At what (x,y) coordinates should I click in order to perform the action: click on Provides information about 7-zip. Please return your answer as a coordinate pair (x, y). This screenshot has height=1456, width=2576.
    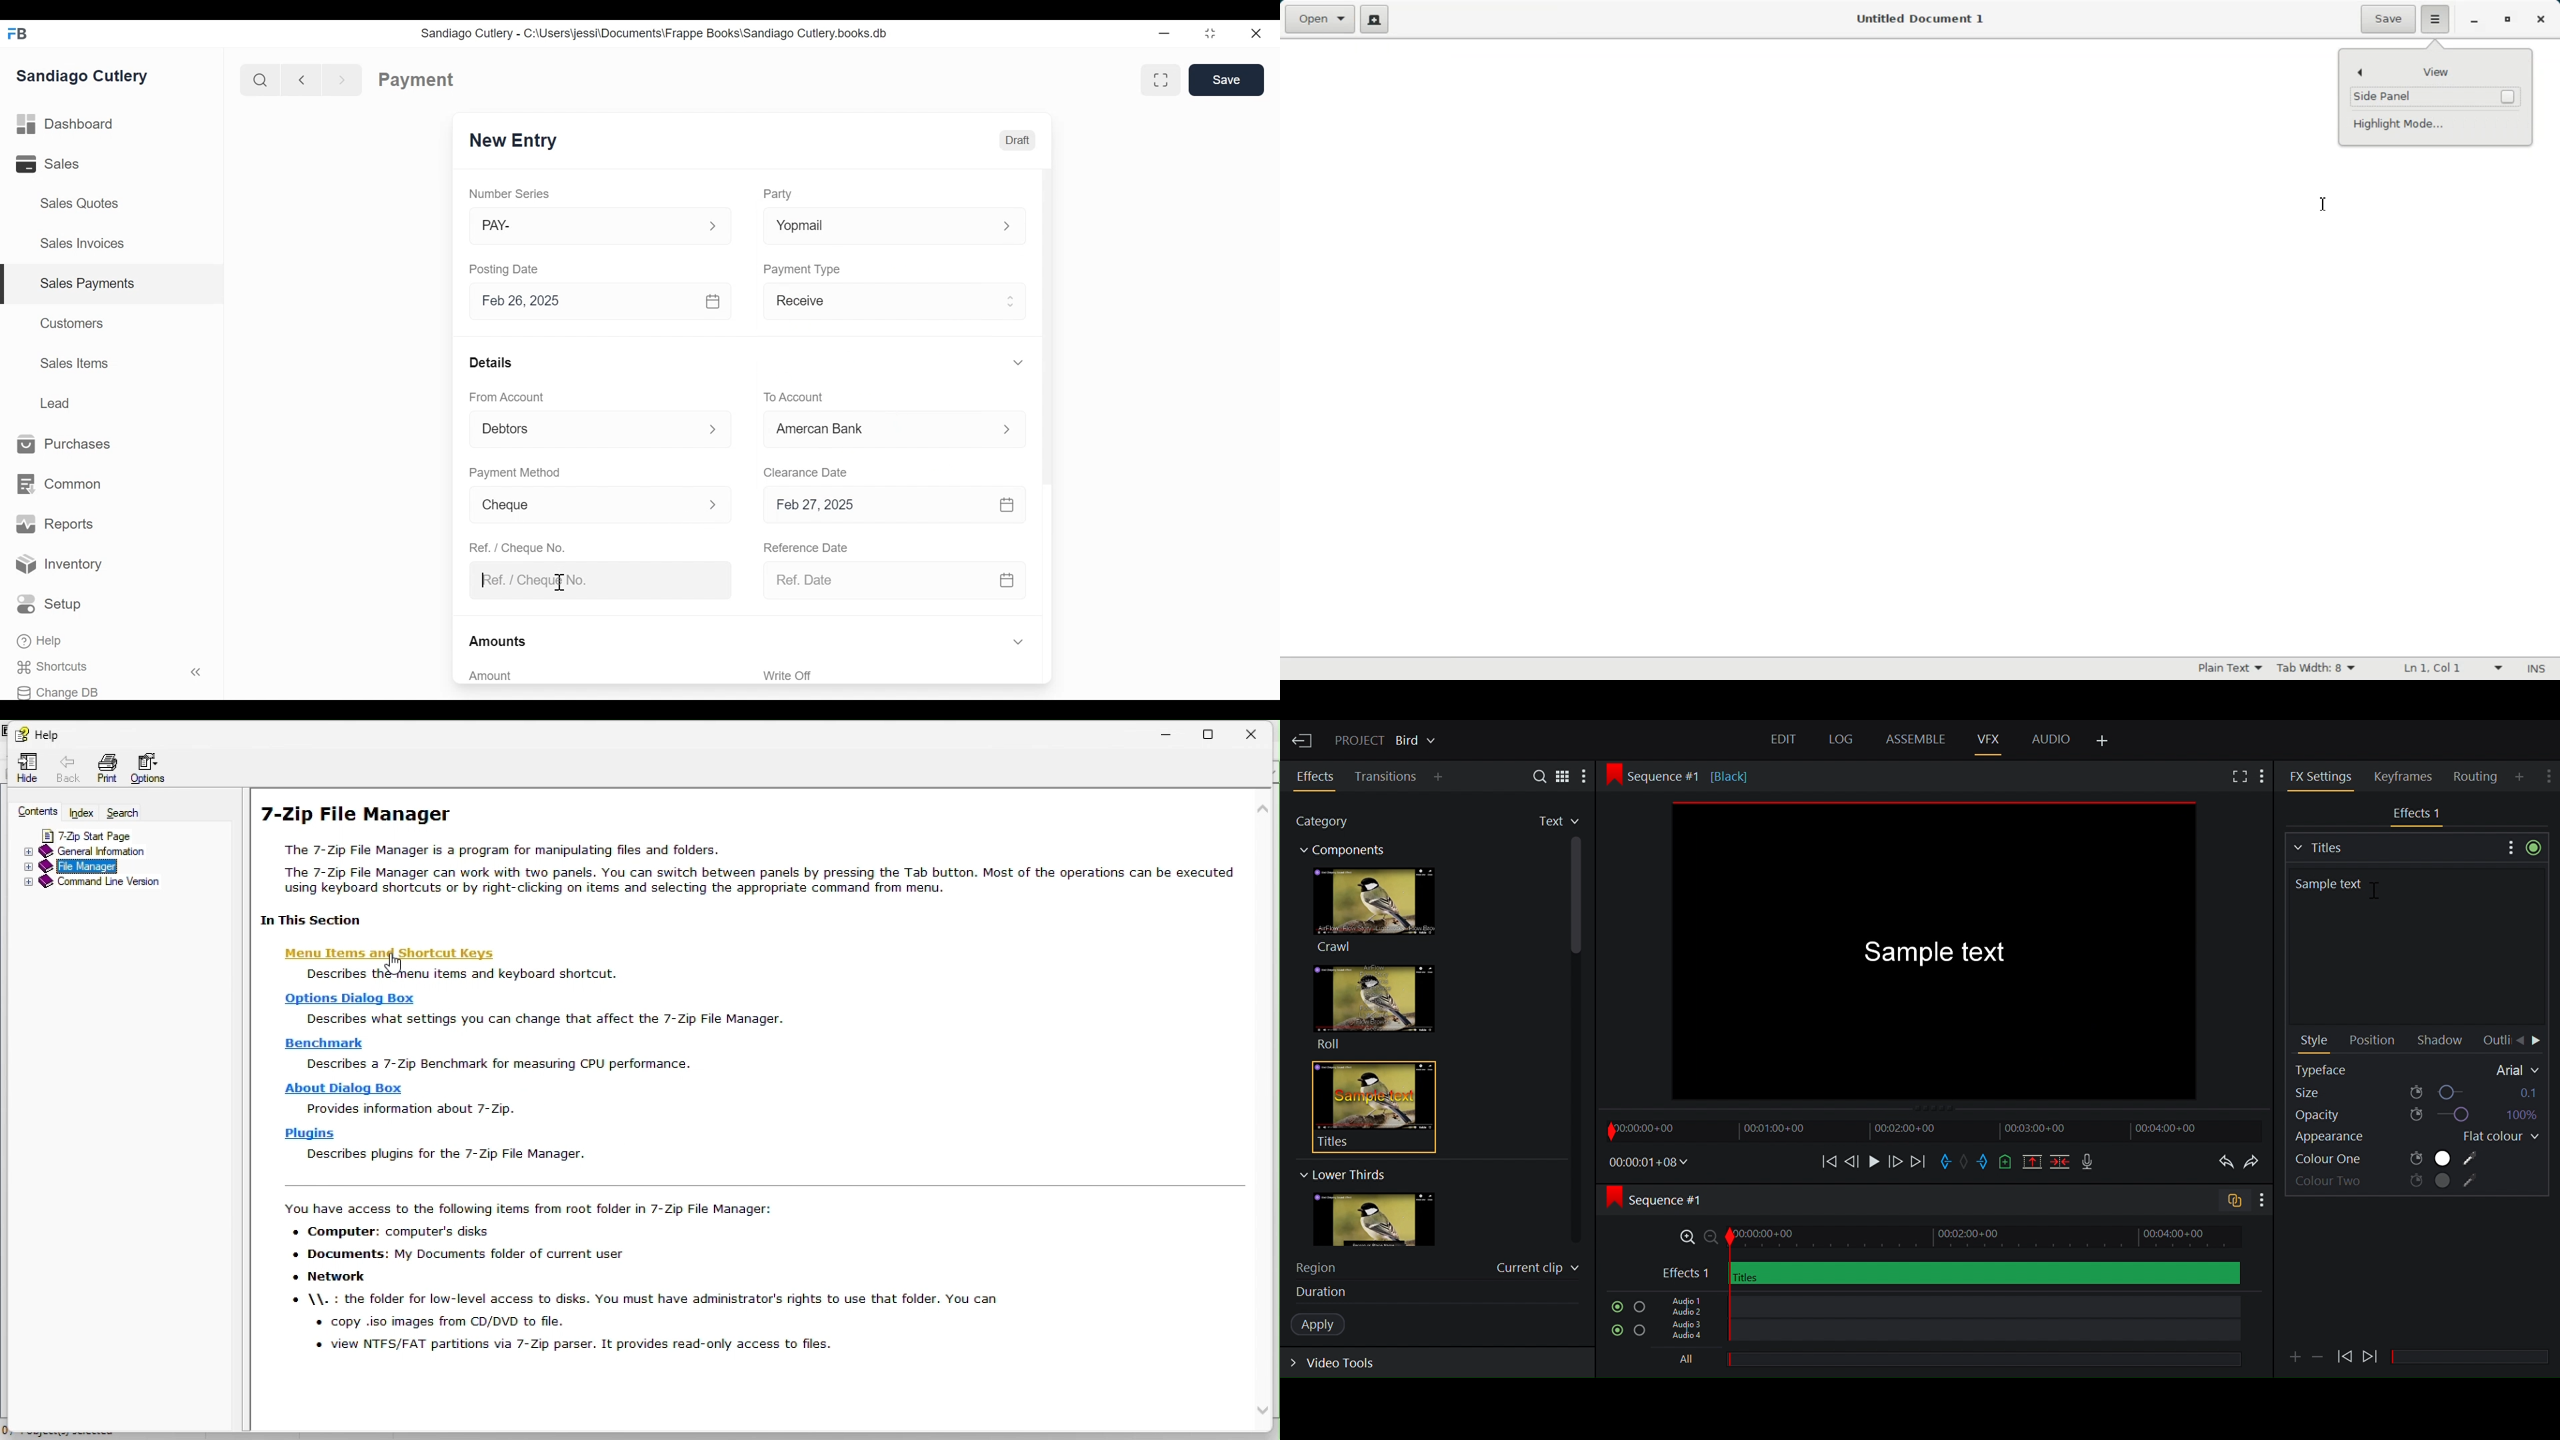
    Looking at the image, I should click on (409, 1111).